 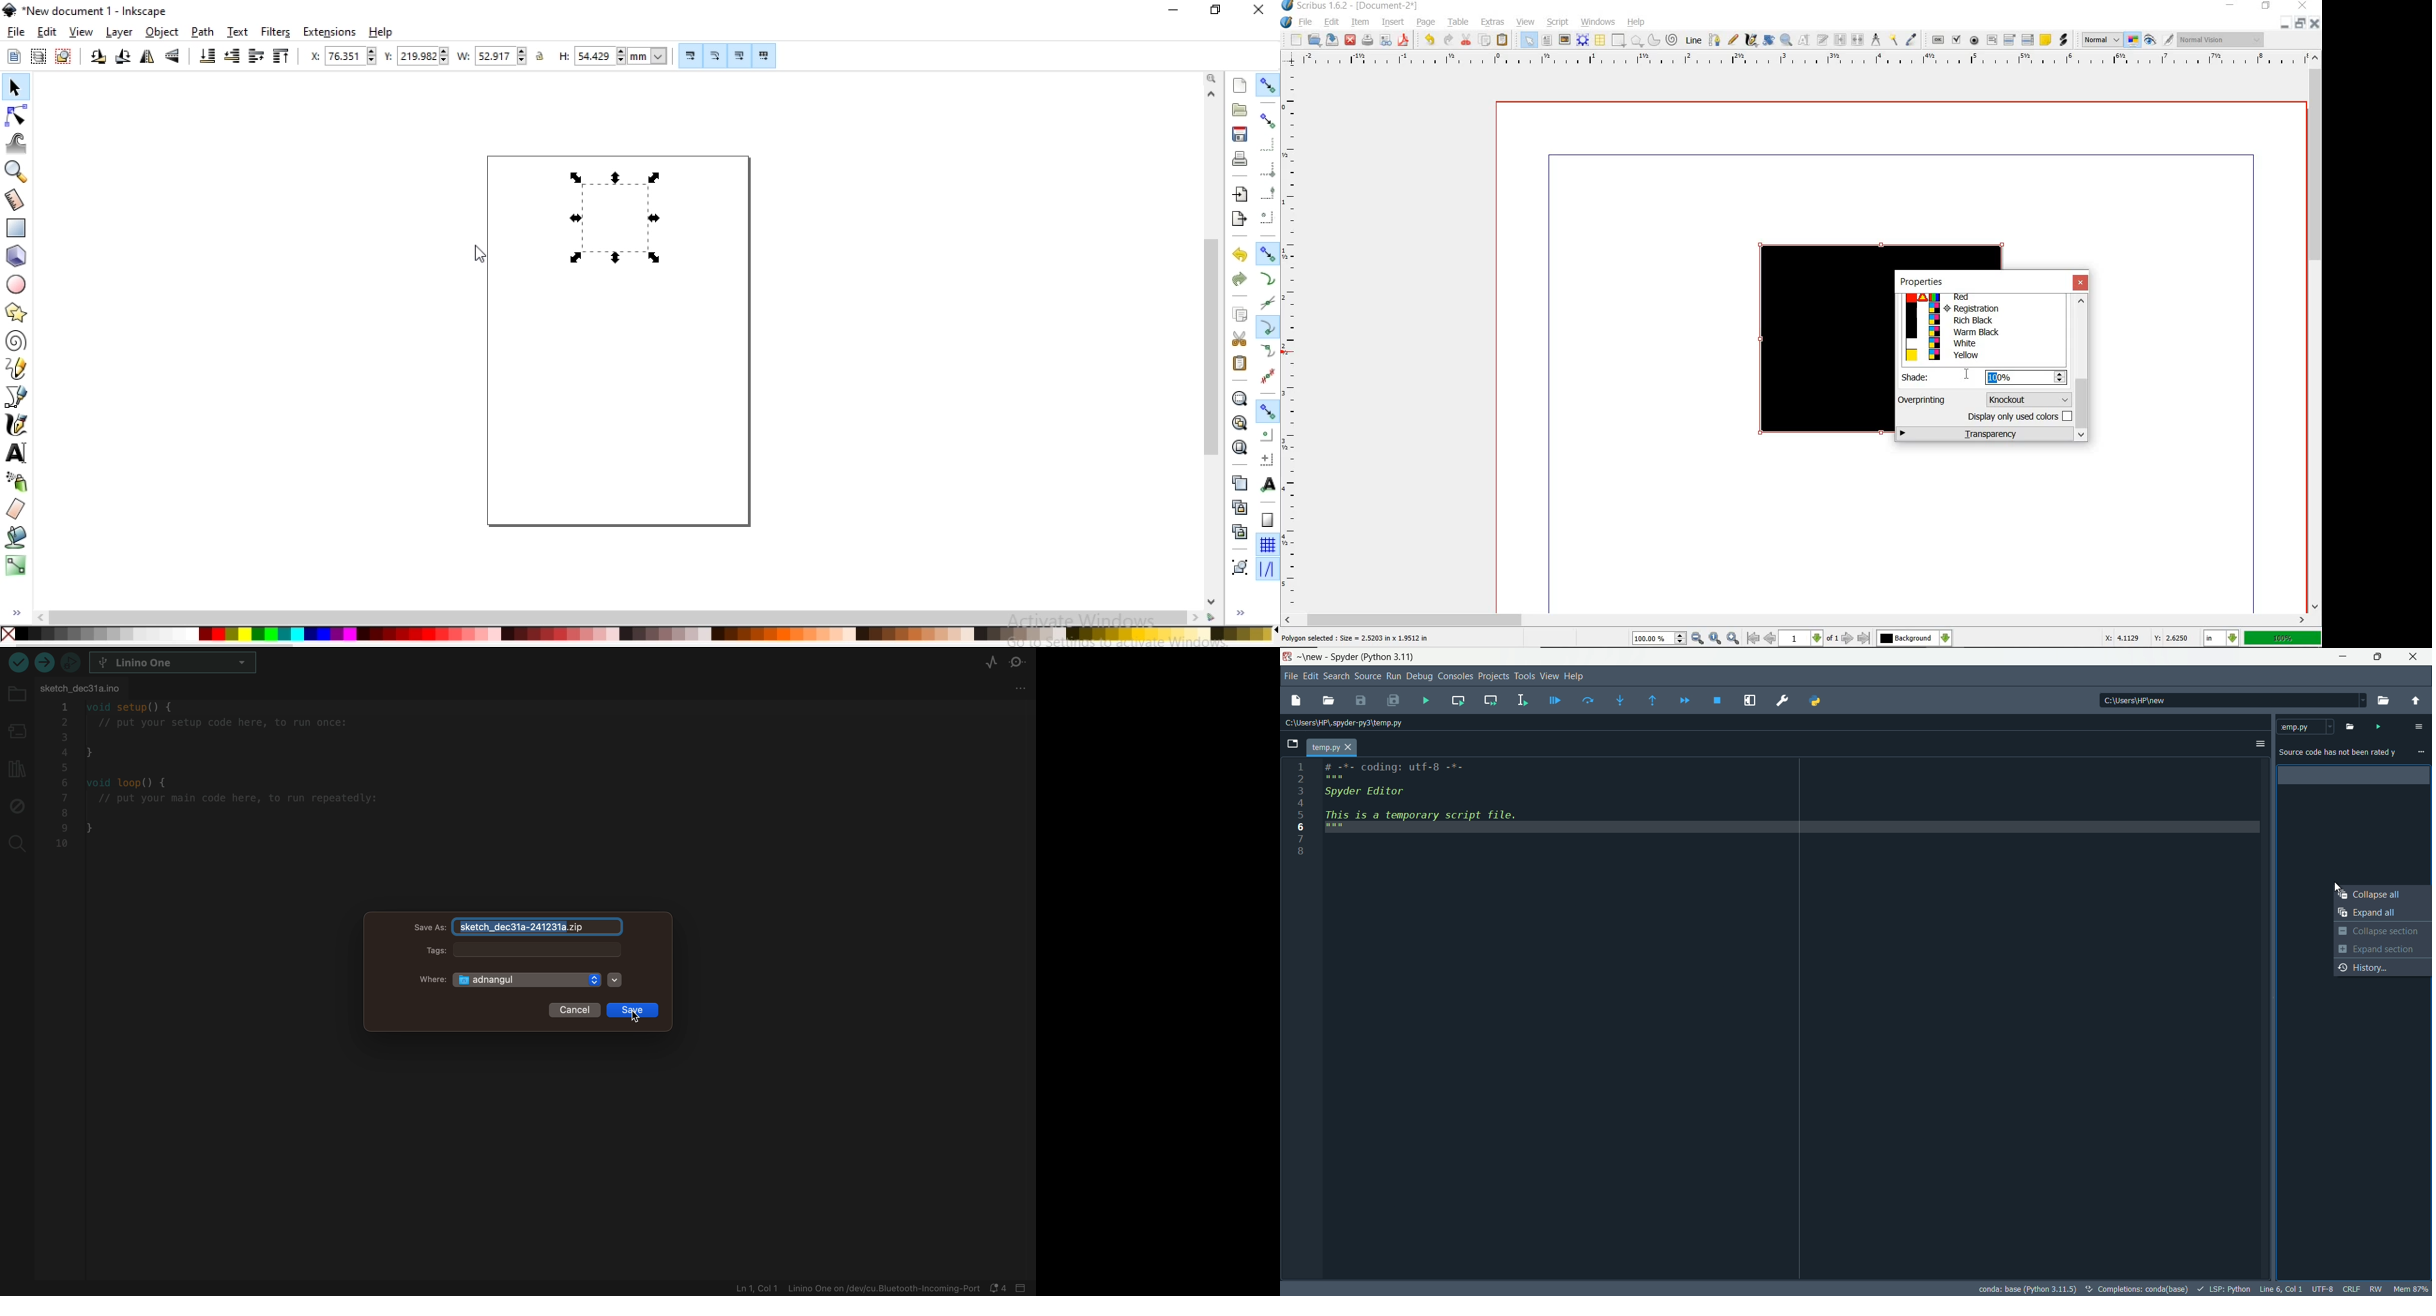 I want to click on search menu, so click(x=1336, y=678).